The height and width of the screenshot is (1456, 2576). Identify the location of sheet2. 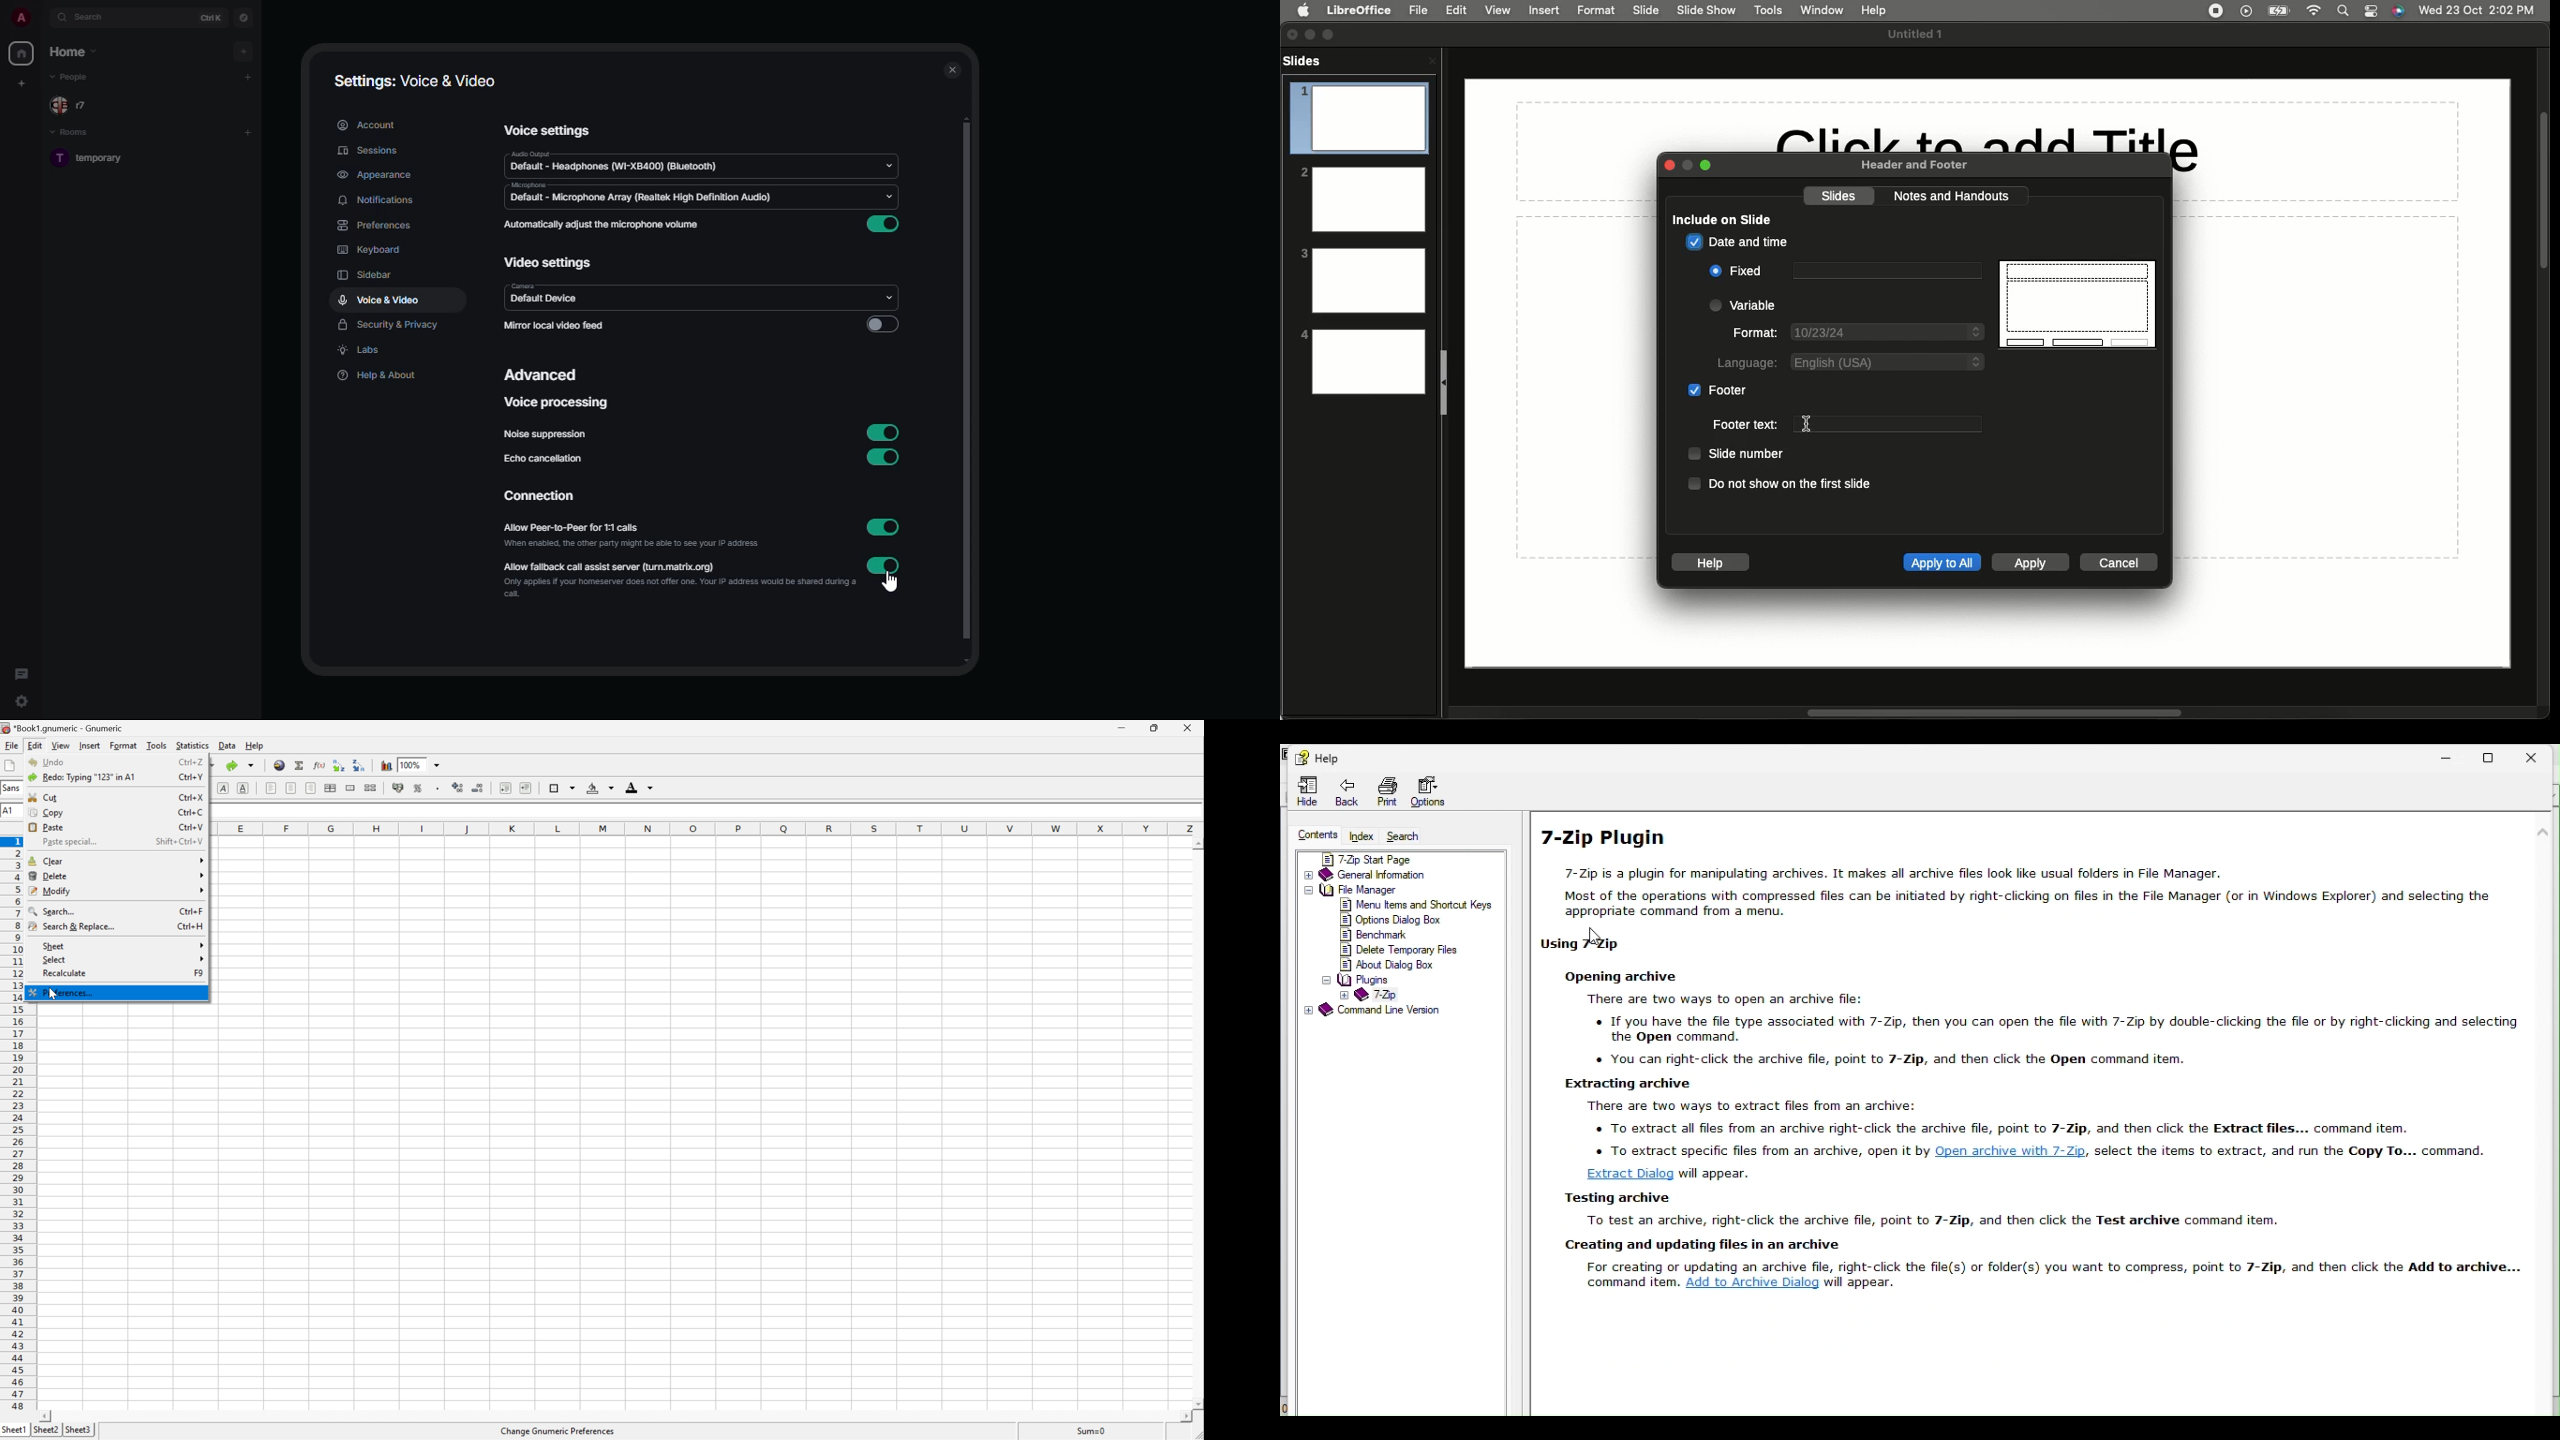
(45, 1433).